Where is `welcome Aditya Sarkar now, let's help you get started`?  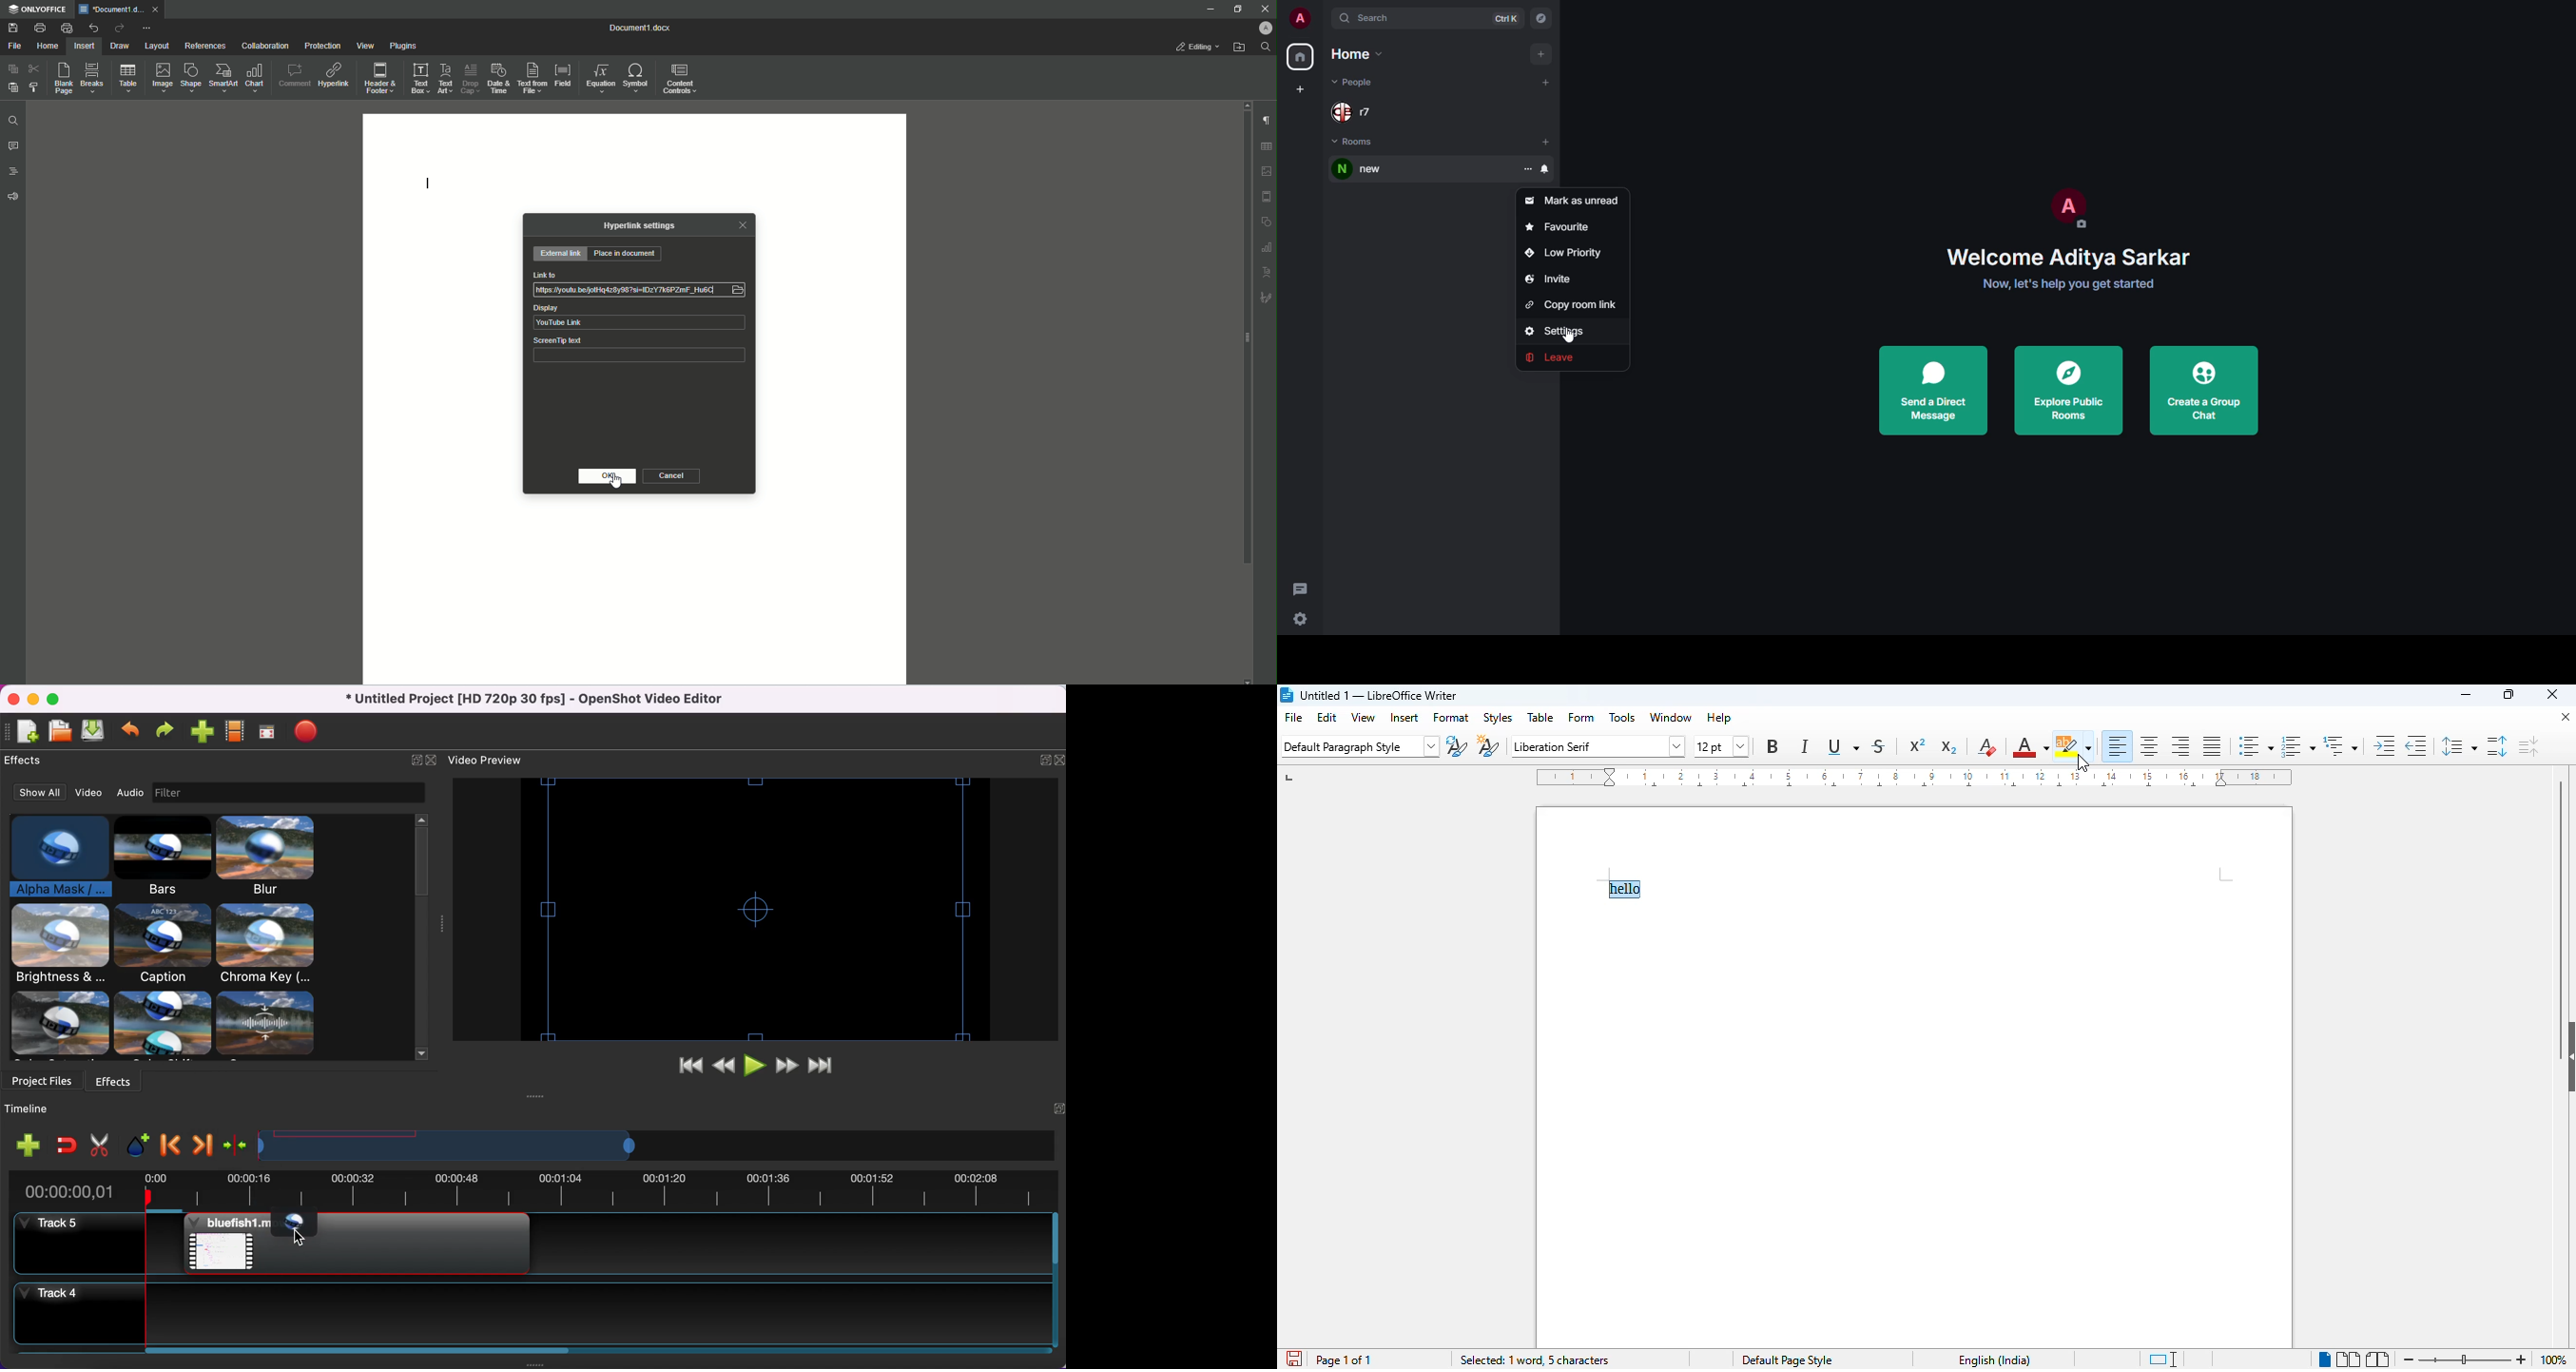
welcome Aditya Sarkar now, let's help you get started is located at coordinates (2077, 271).